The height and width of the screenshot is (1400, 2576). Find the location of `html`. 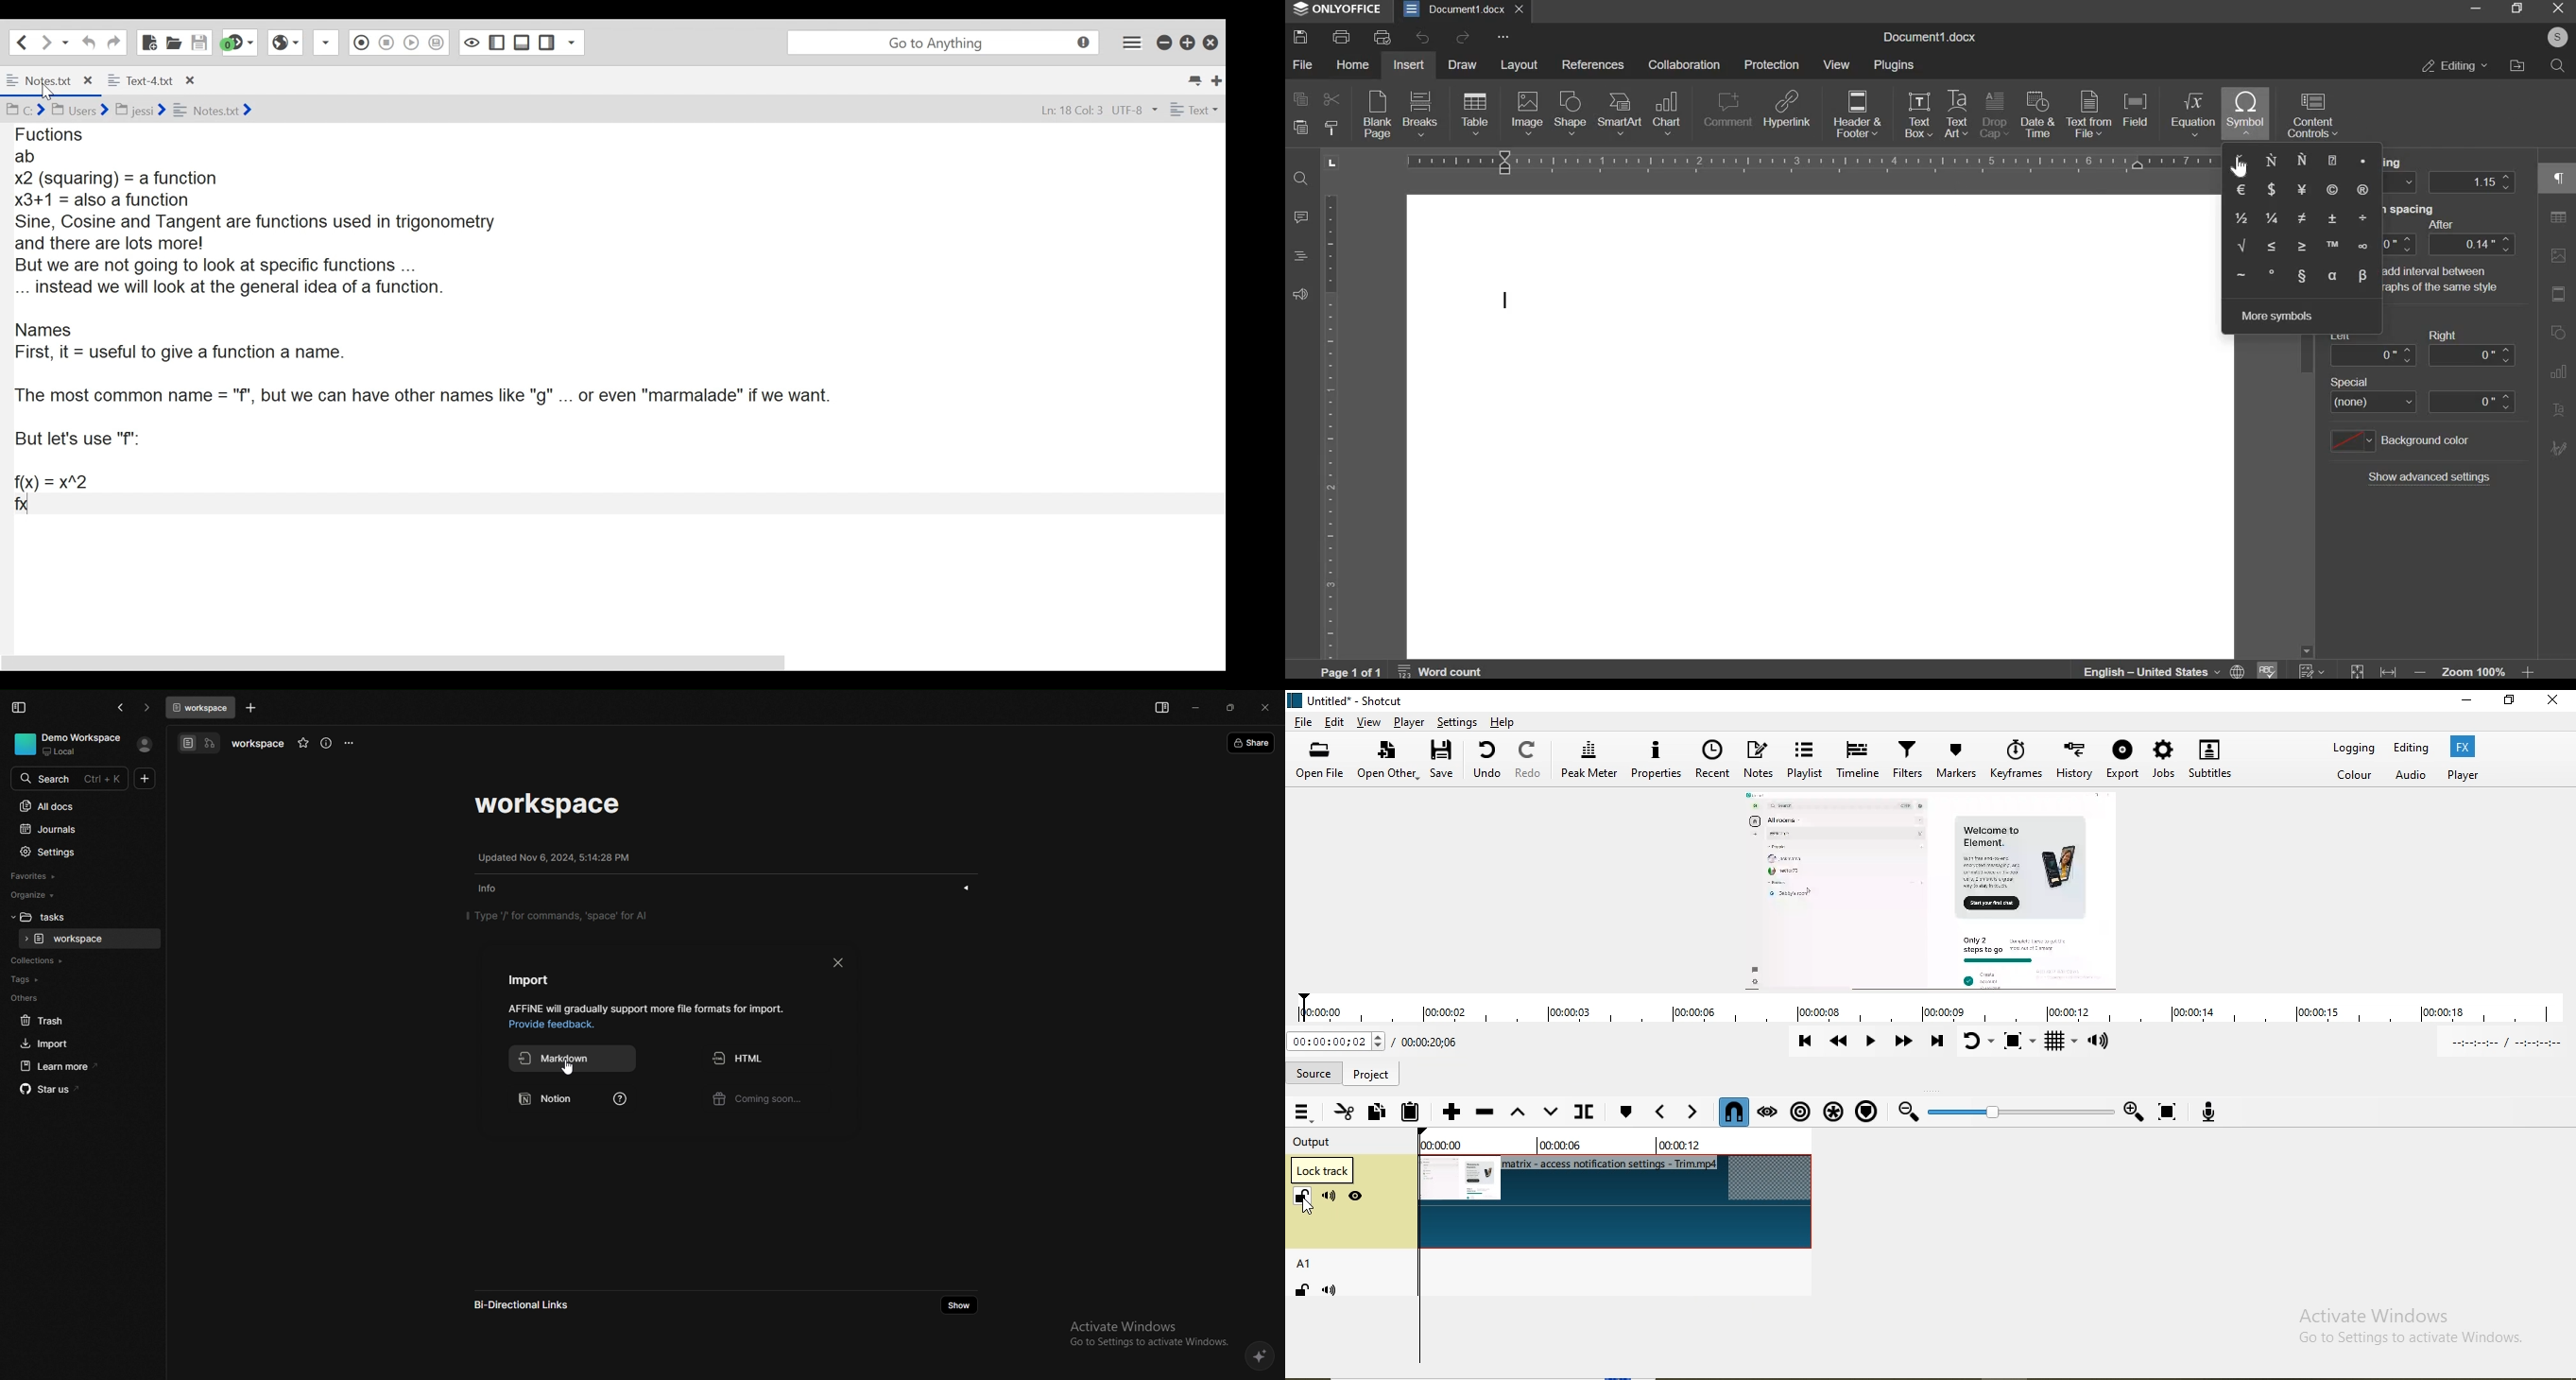

html is located at coordinates (769, 1058).